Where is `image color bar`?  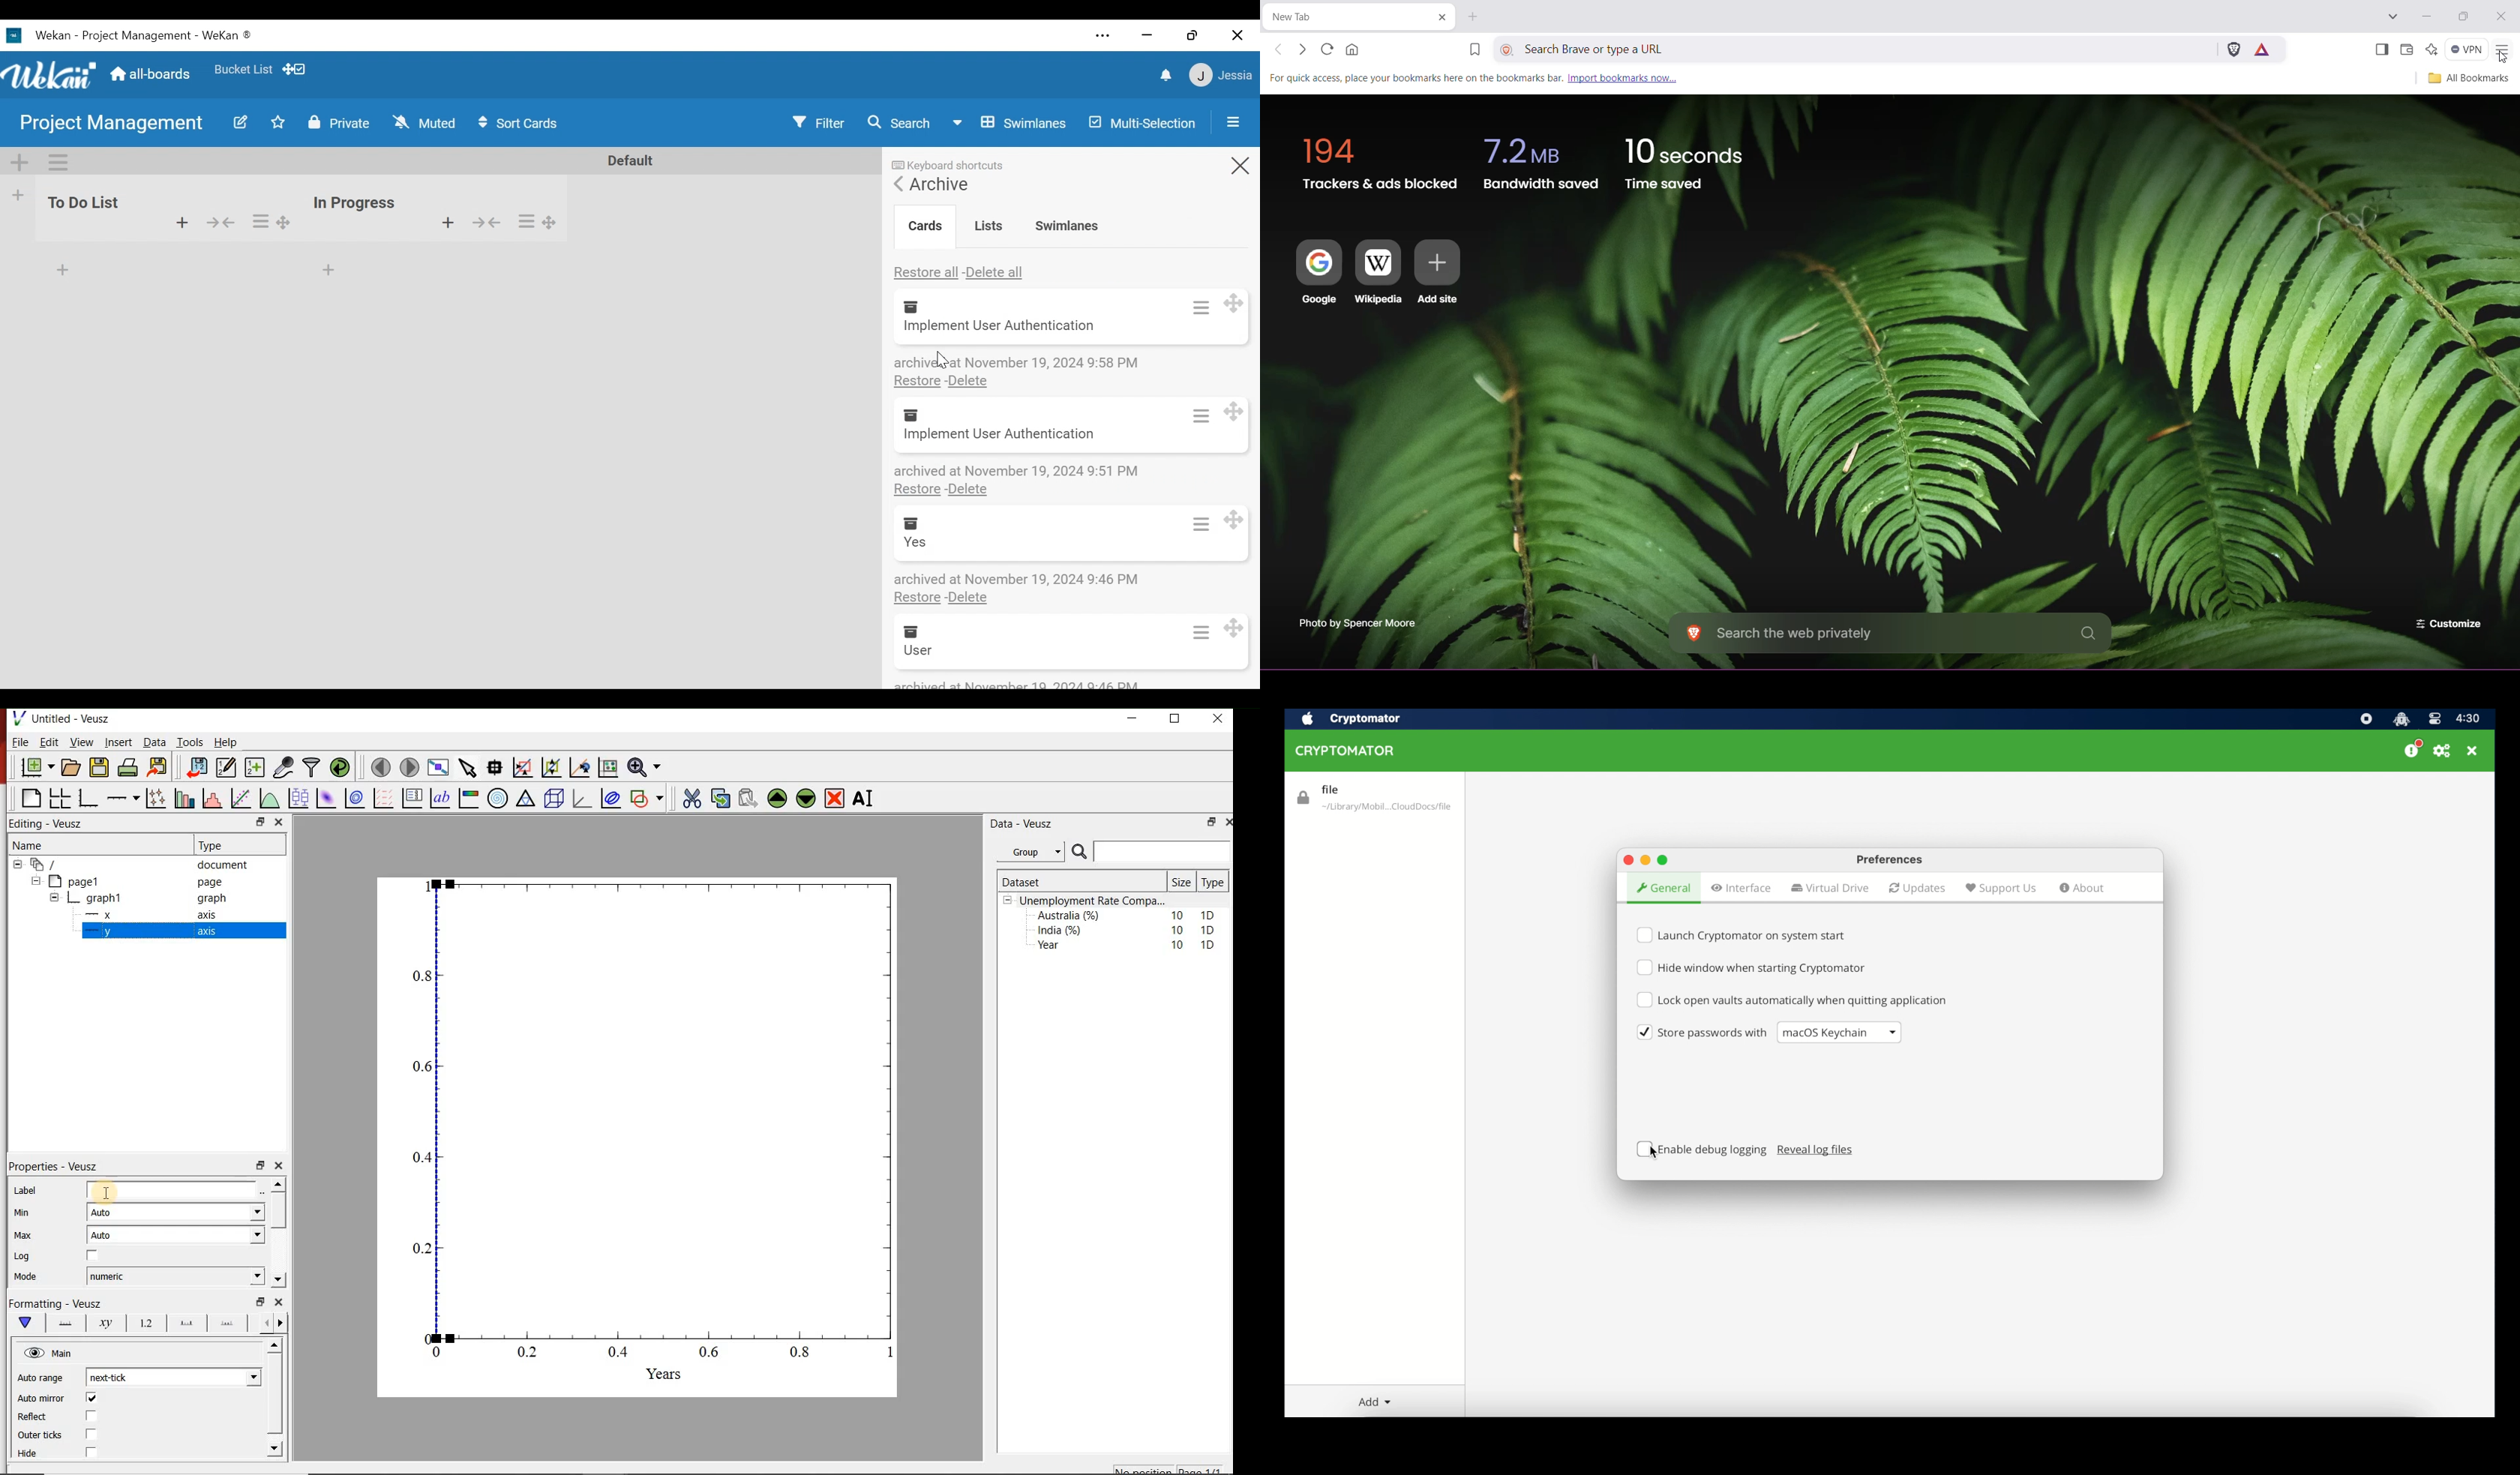 image color bar is located at coordinates (468, 799).